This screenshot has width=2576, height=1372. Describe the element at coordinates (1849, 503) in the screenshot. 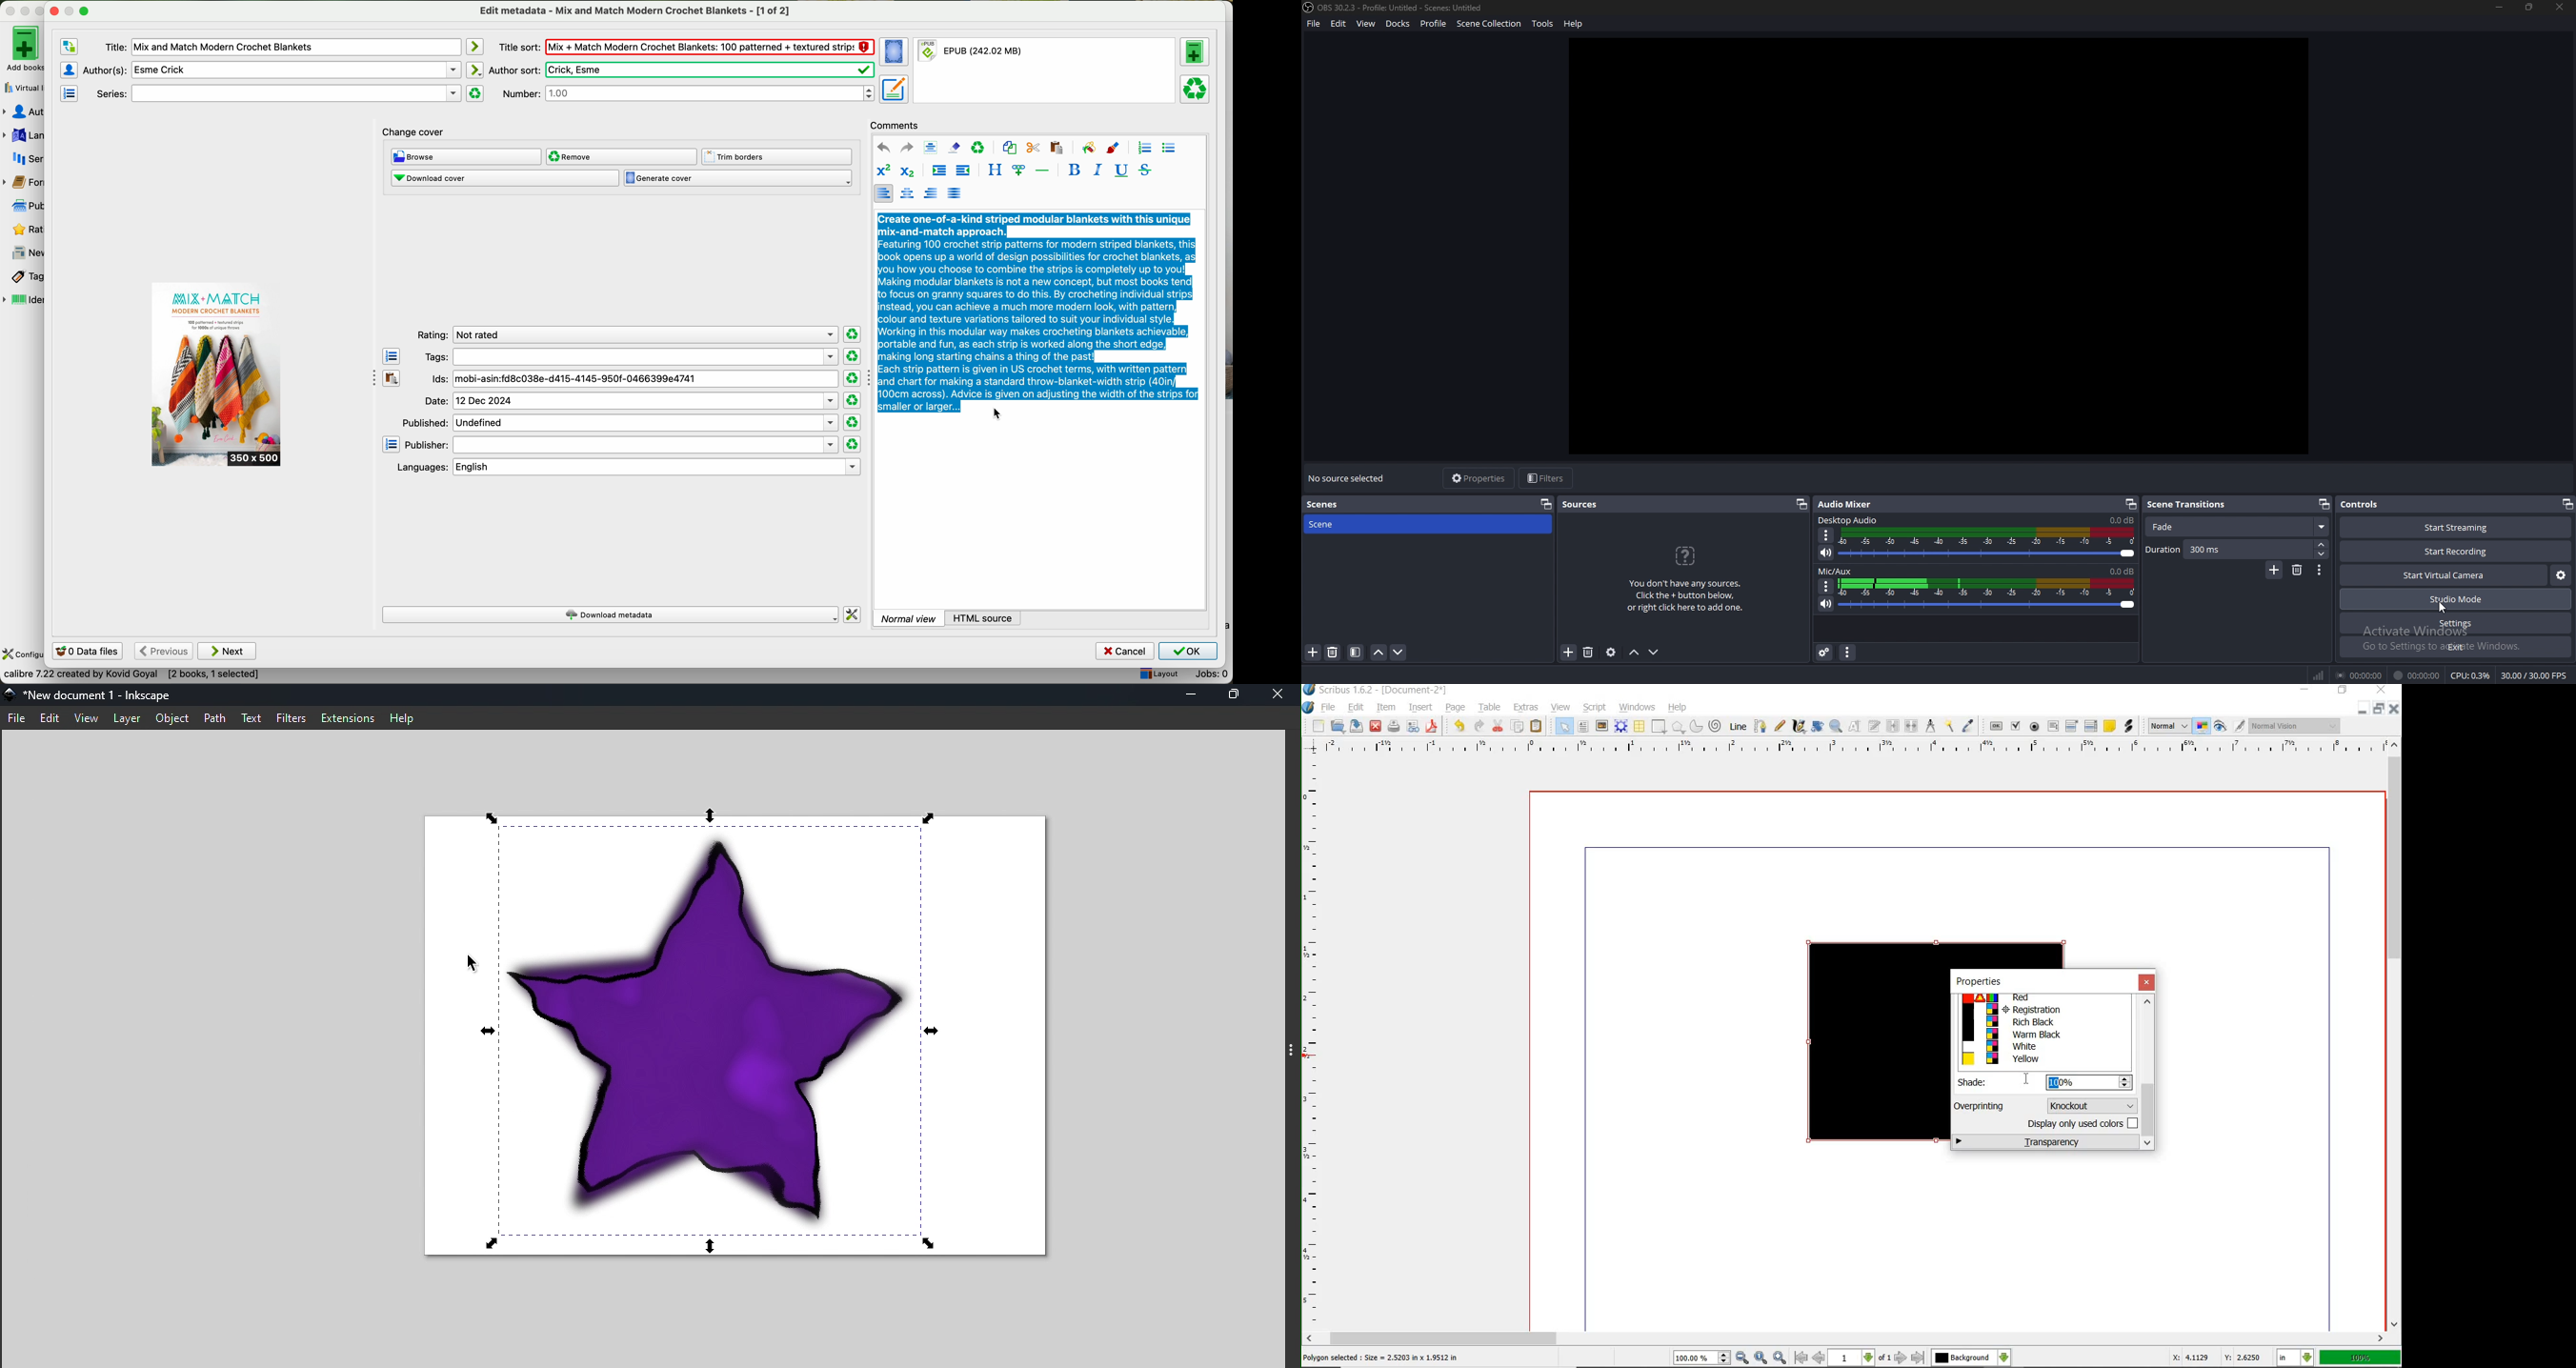

I see `Audio mixer` at that location.